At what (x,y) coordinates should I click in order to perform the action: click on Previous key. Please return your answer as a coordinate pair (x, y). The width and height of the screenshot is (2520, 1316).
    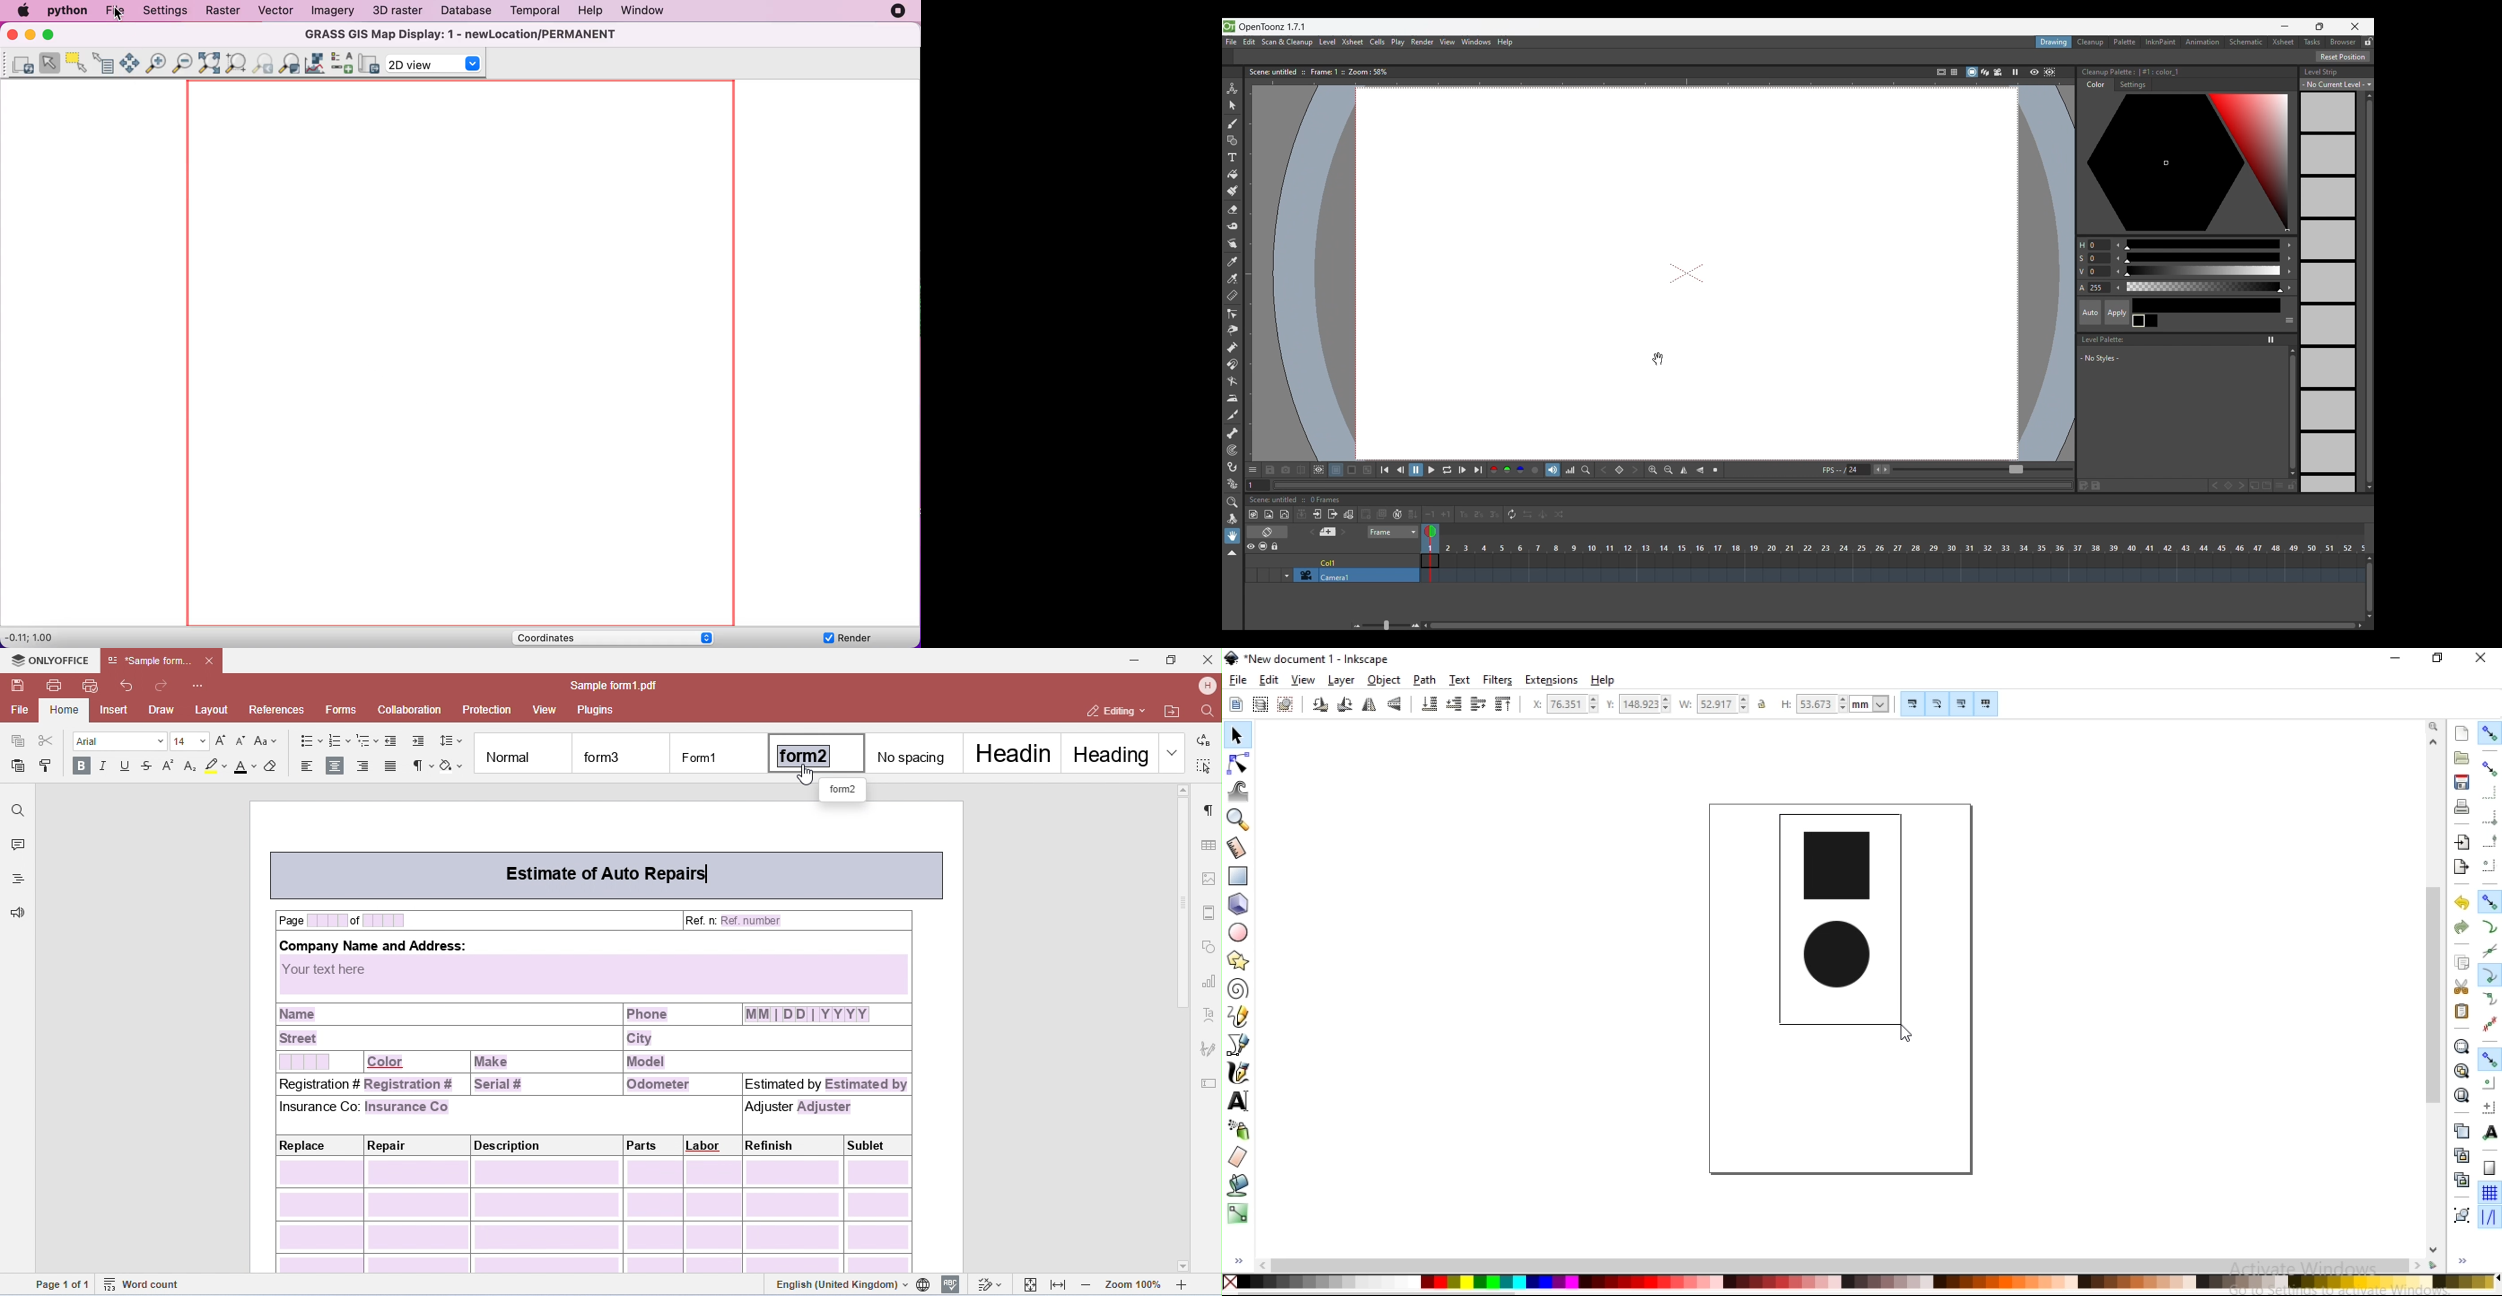
    Looking at the image, I should click on (2209, 485).